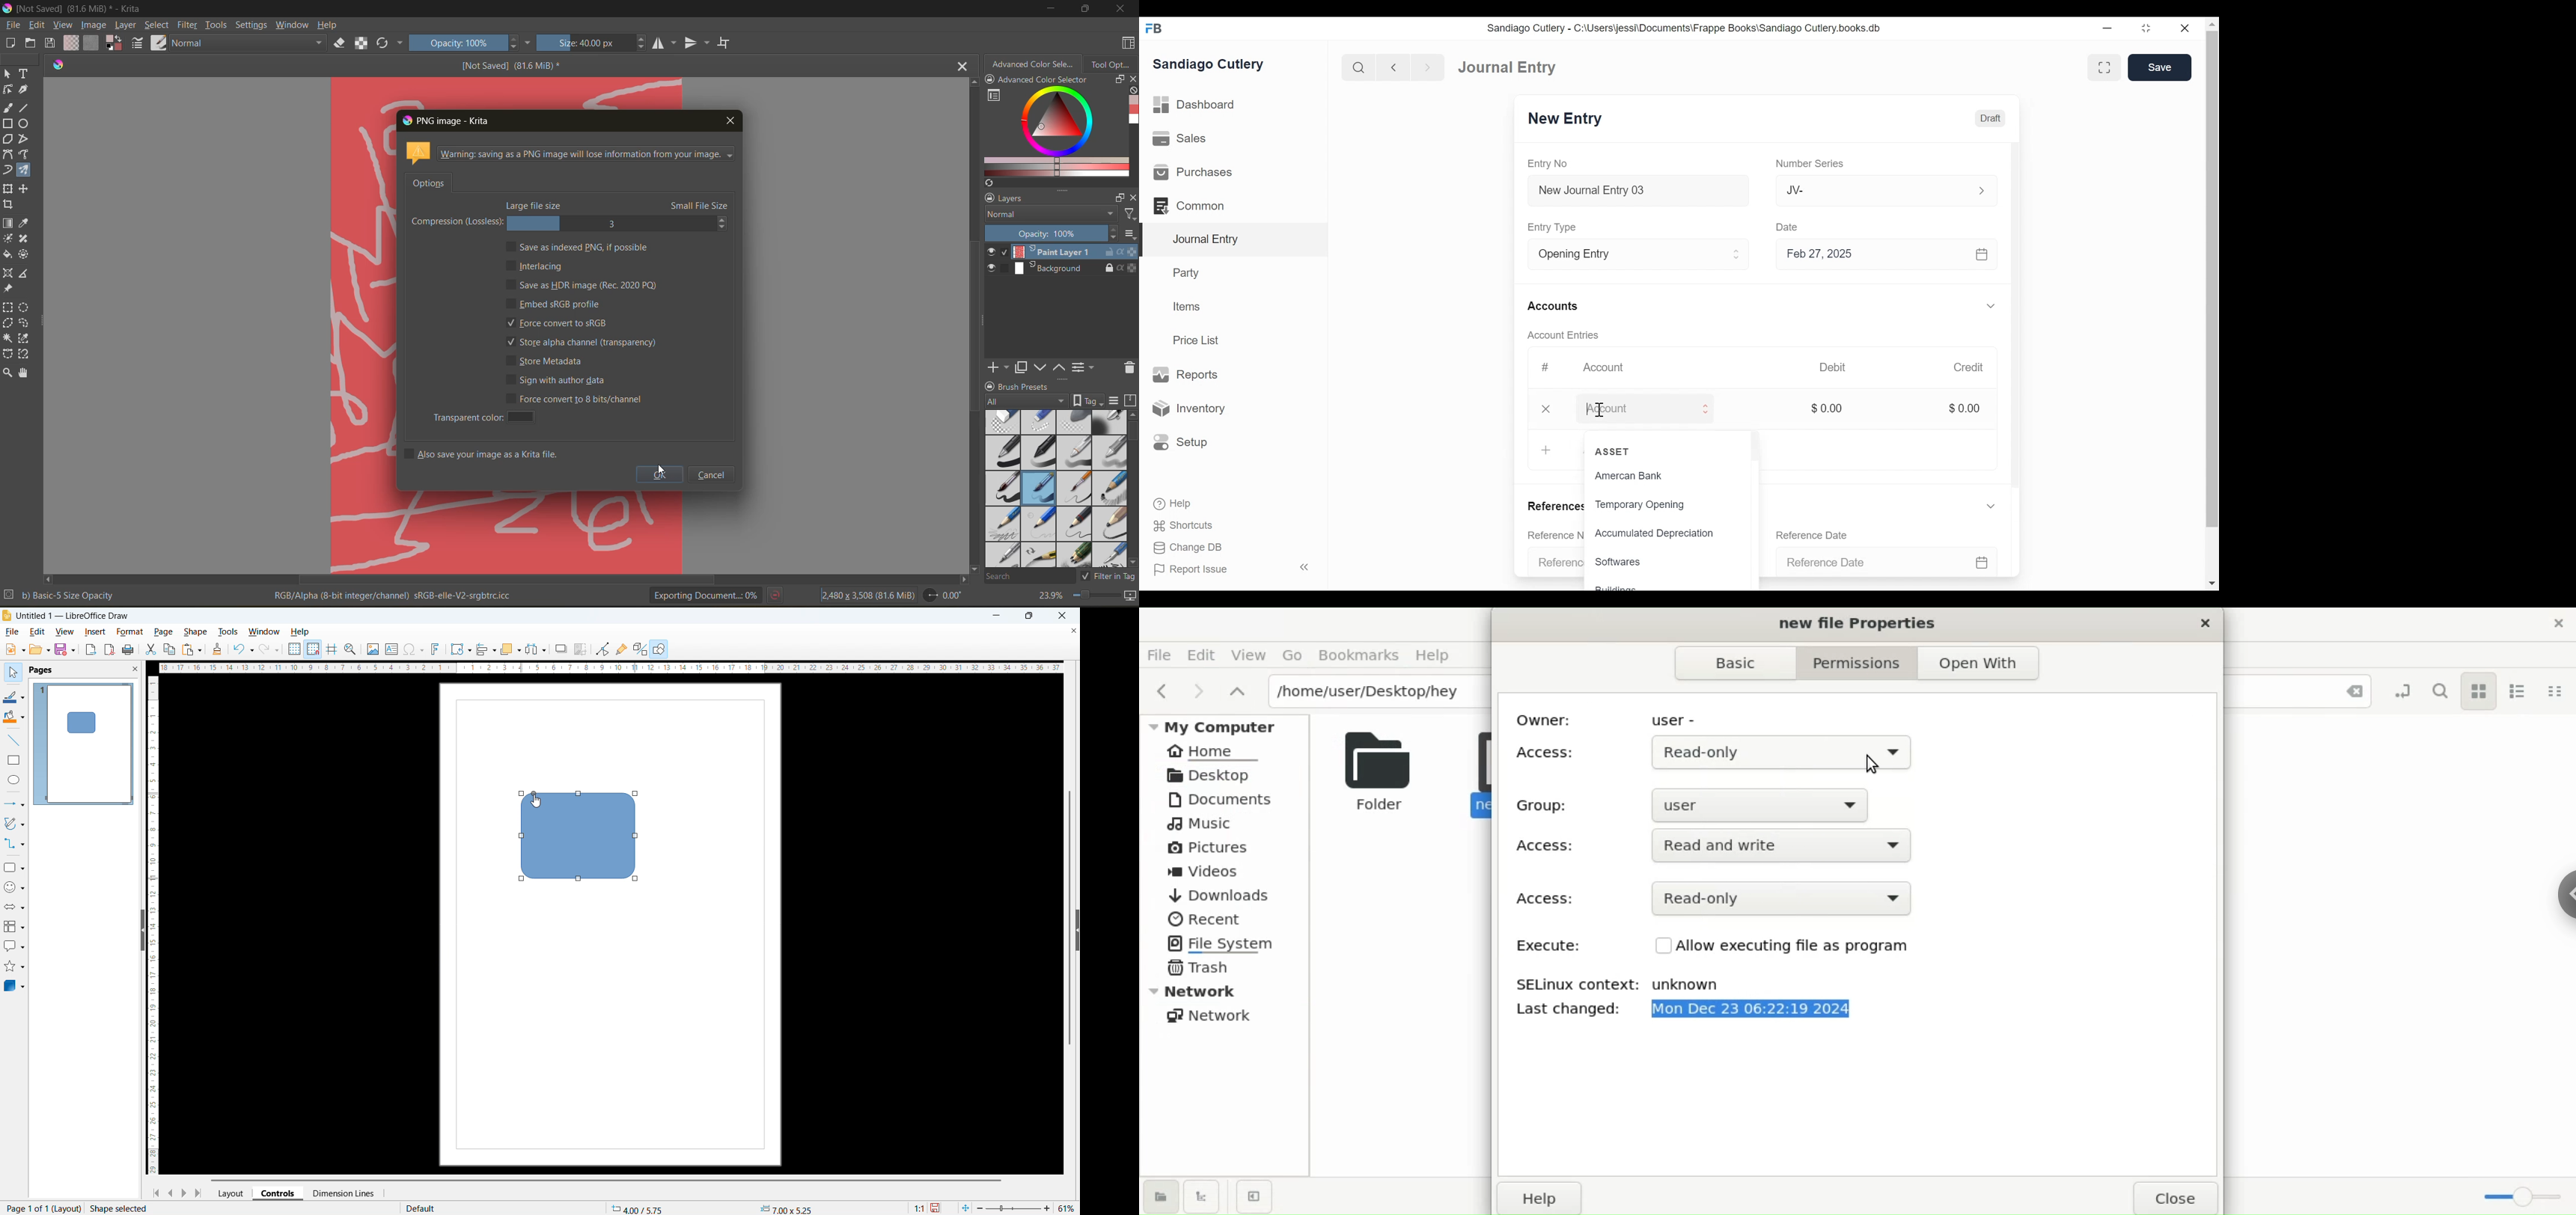  I want to click on Fit to page , so click(967, 1207).